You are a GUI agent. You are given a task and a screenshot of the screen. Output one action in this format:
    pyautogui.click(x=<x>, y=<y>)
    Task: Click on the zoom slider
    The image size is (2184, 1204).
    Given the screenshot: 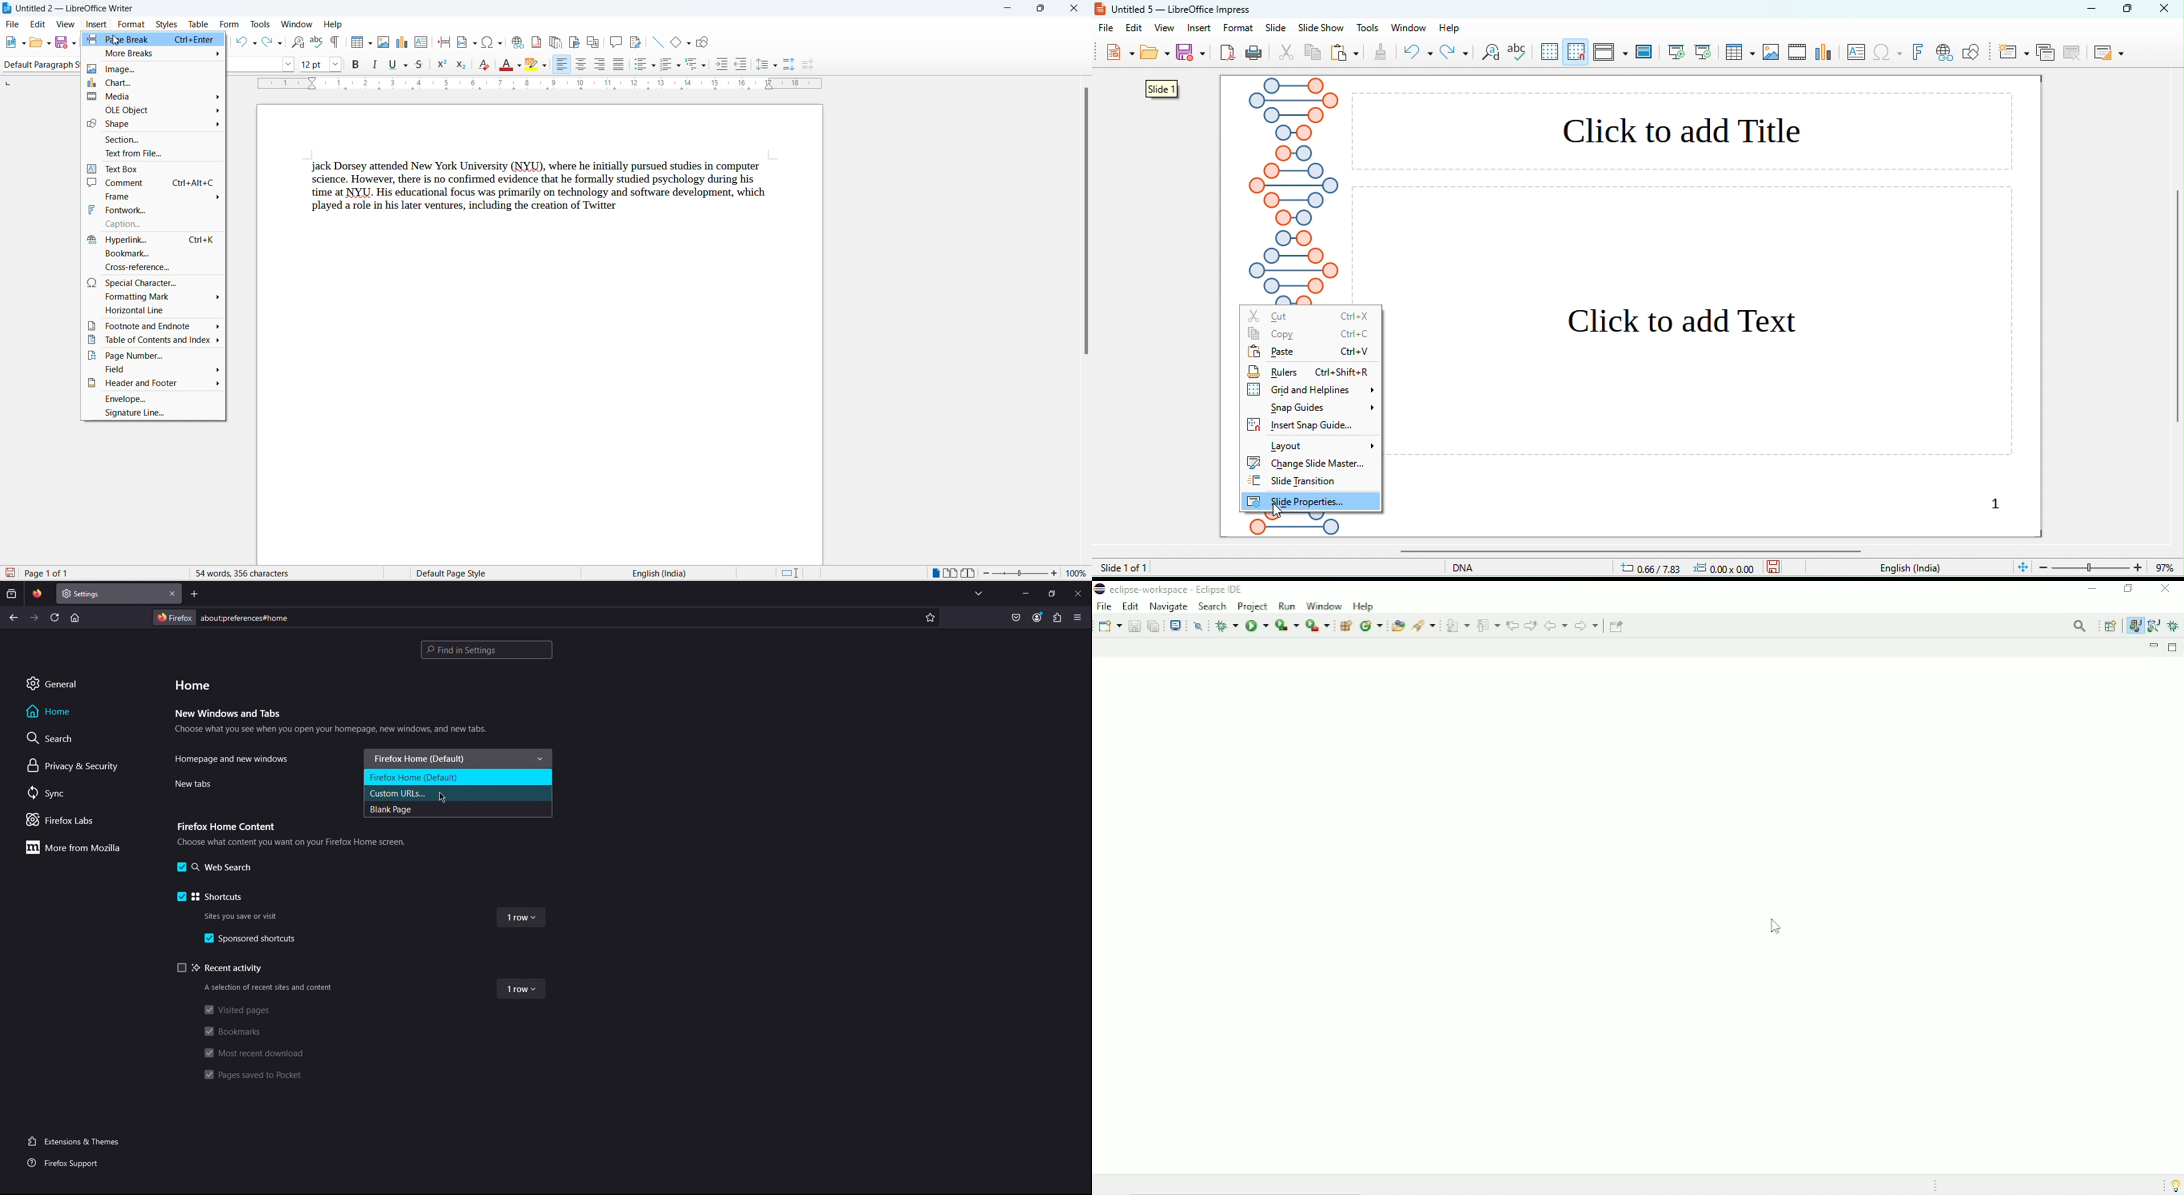 What is the action you would take?
    pyautogui.click(x=1021, y=574)
    